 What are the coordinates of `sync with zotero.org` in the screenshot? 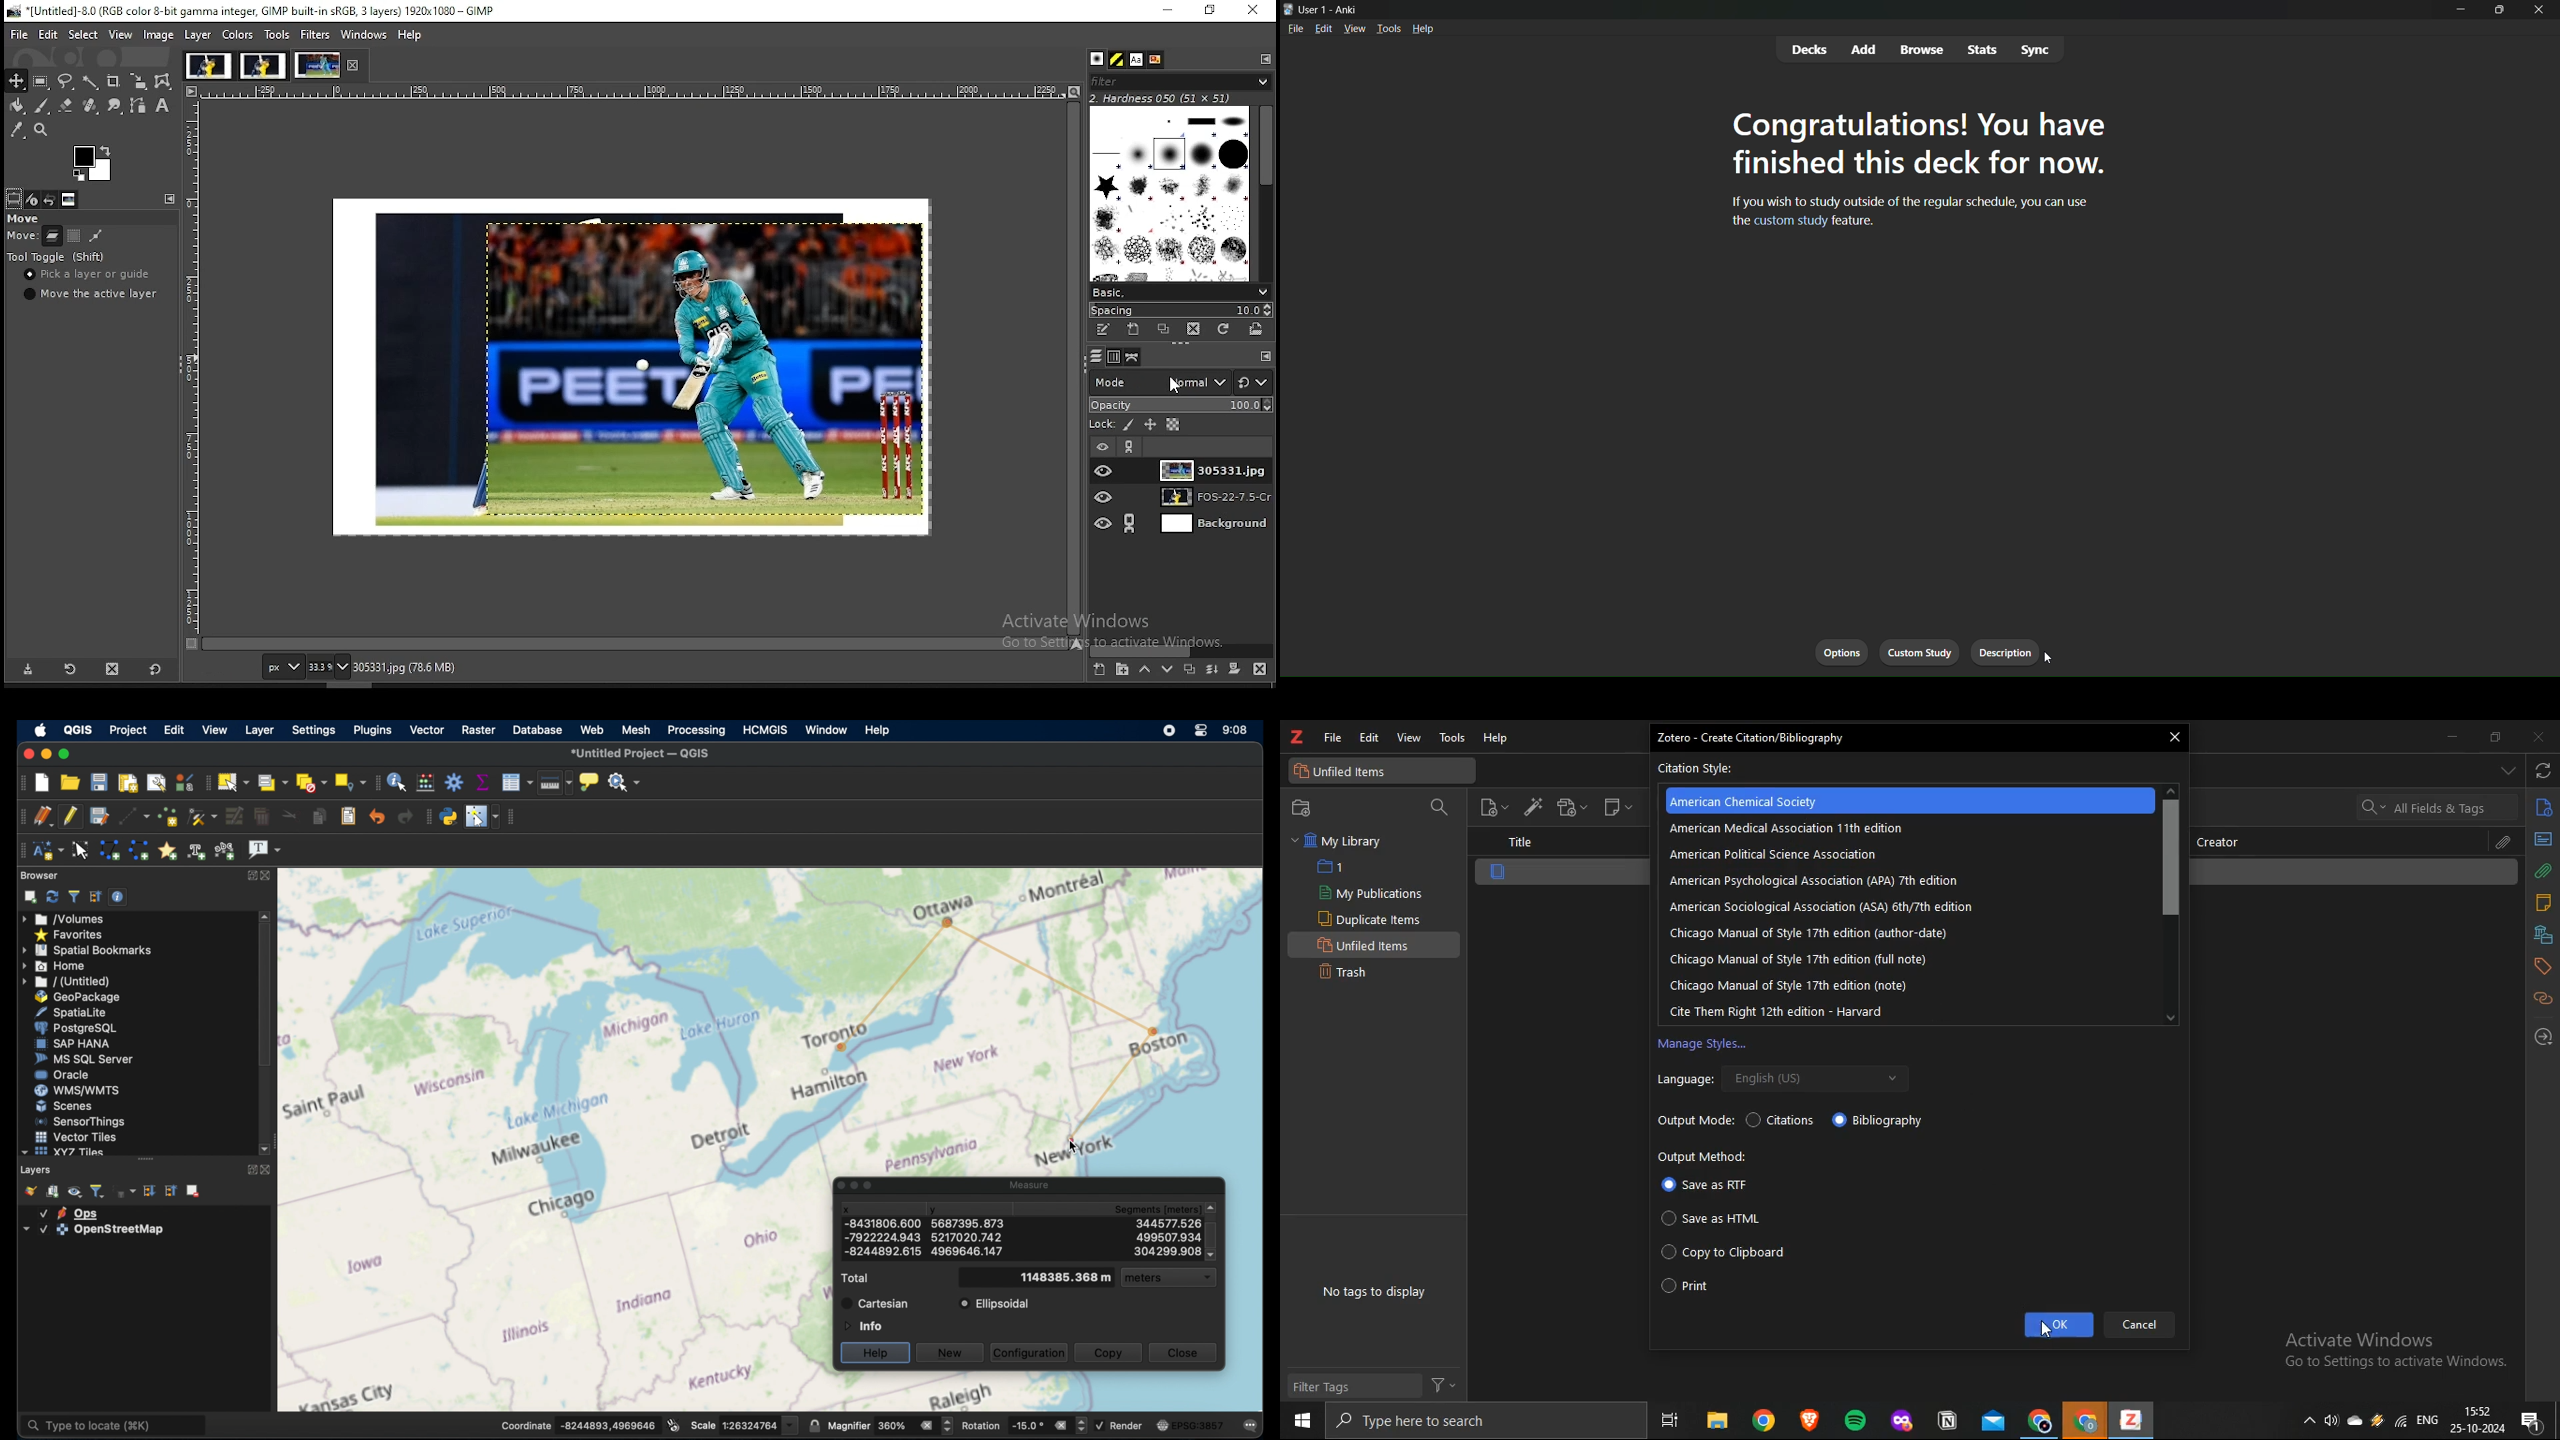 It's located at (2544, 769).